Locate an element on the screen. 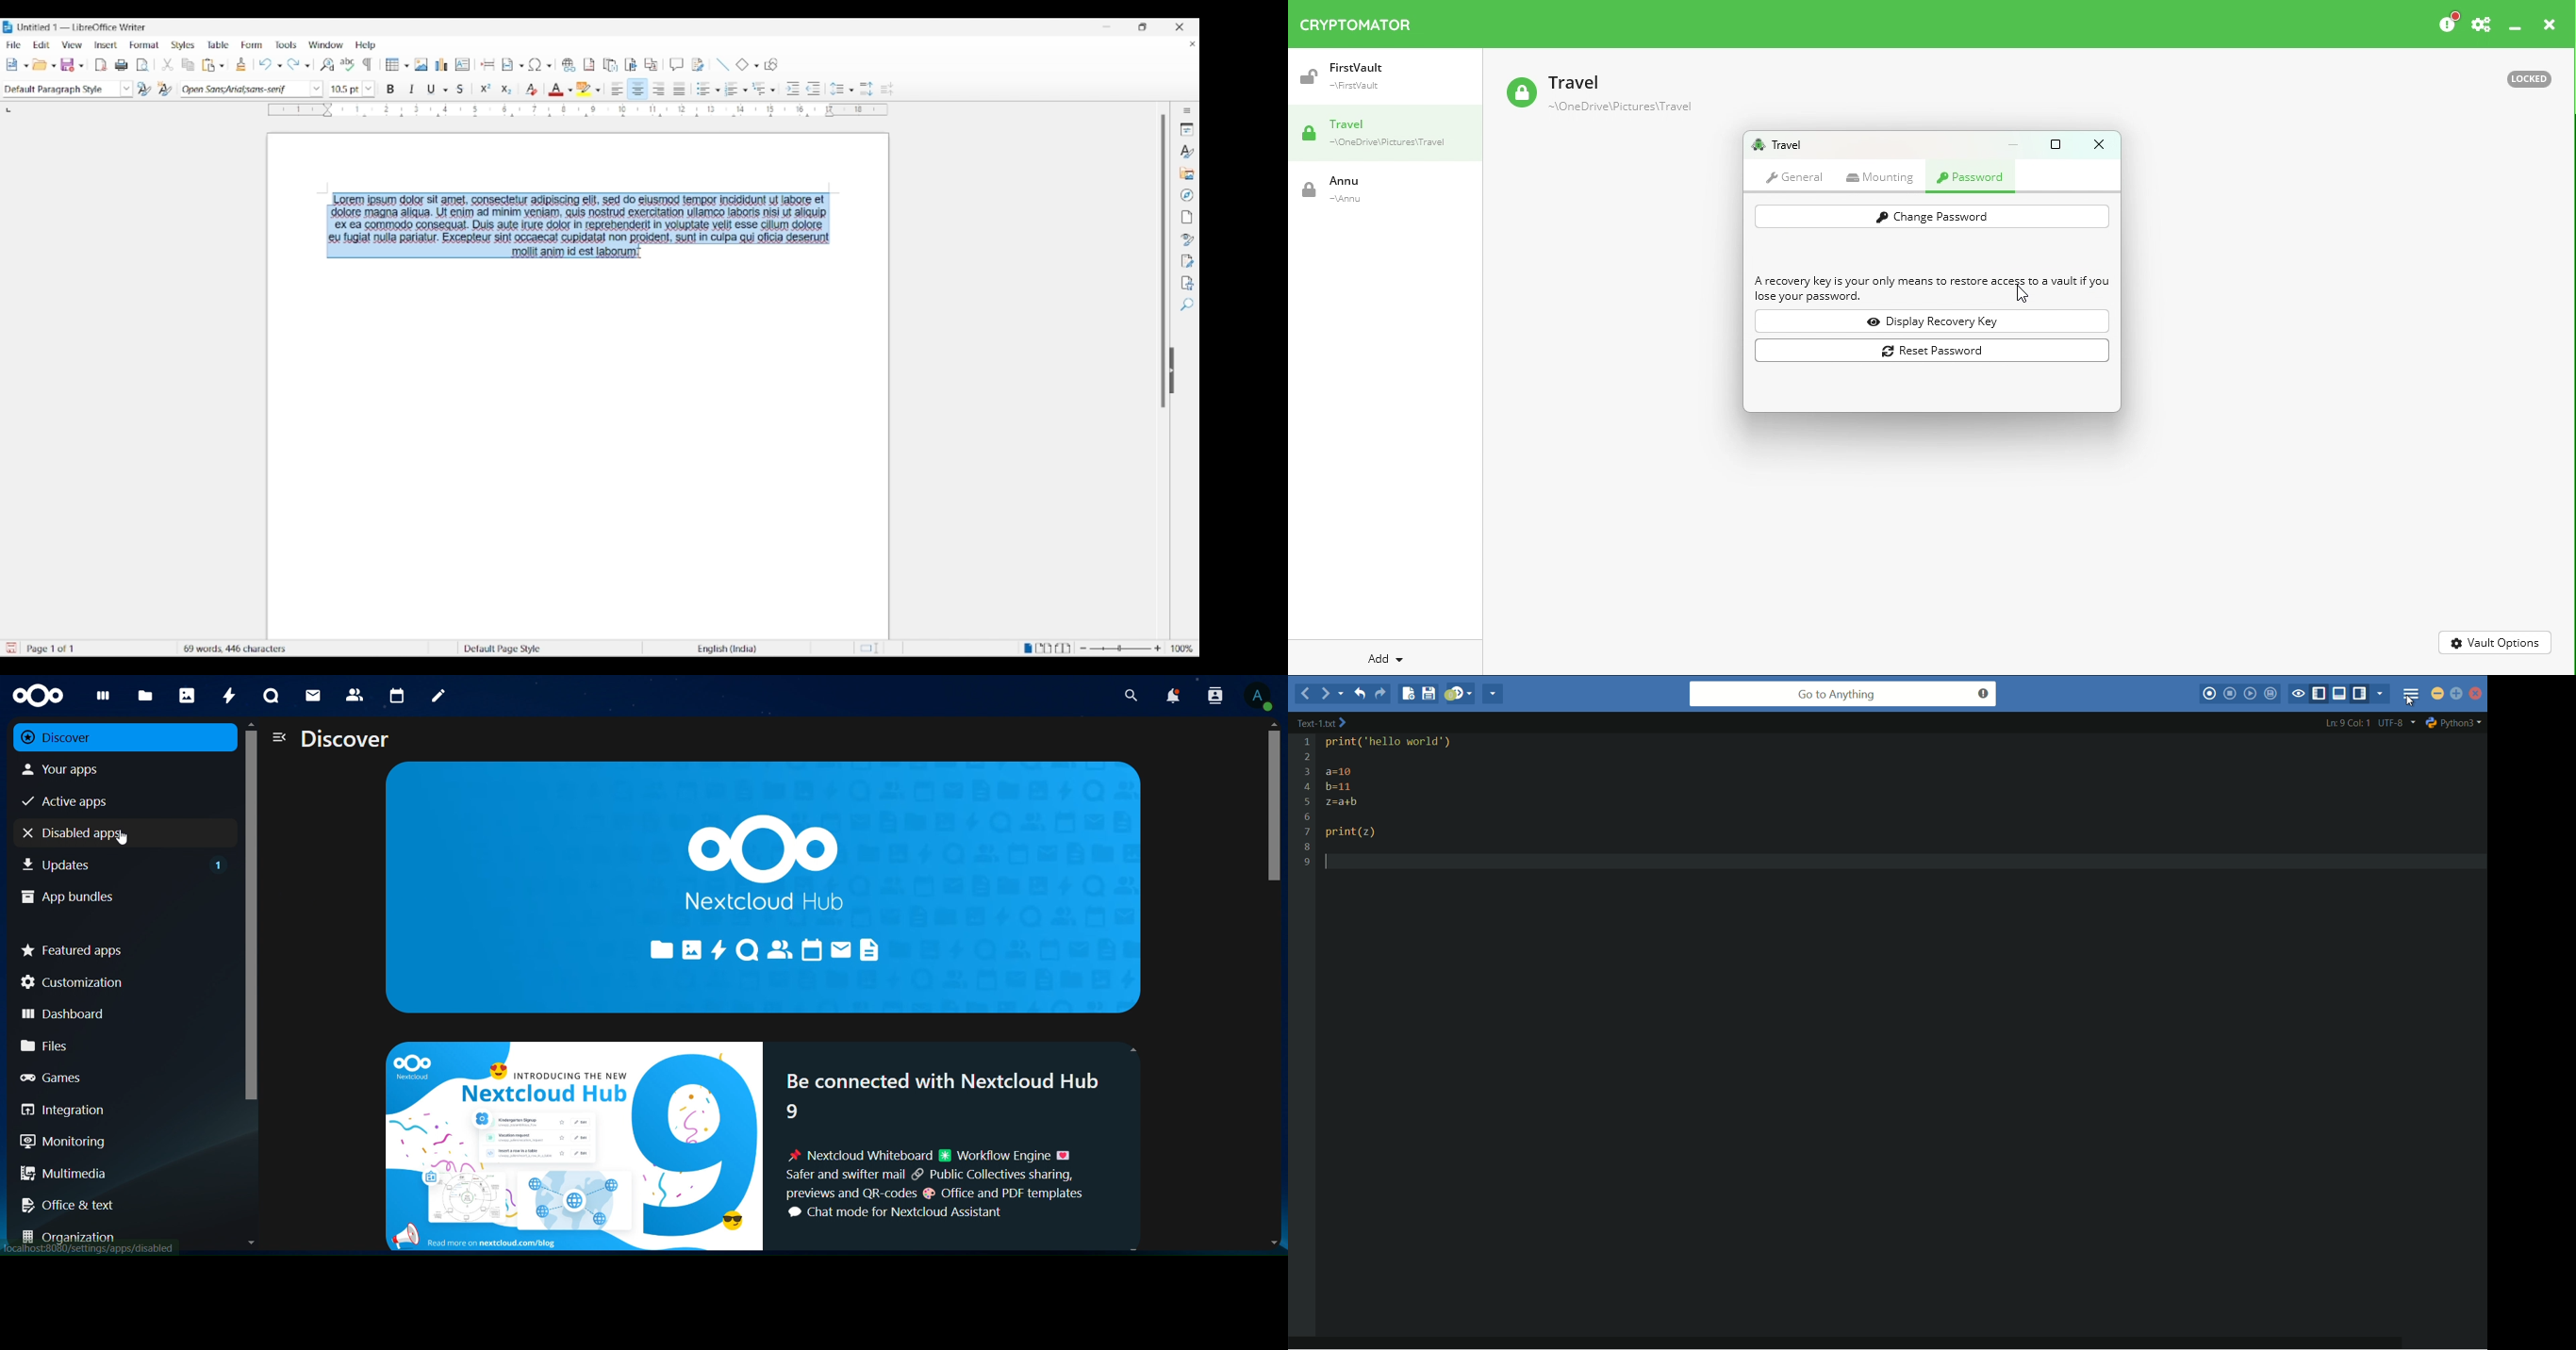 Image resolution: width=2576 pixels, height=1372 pixels. open saved document is located at coordinates (41, 64).